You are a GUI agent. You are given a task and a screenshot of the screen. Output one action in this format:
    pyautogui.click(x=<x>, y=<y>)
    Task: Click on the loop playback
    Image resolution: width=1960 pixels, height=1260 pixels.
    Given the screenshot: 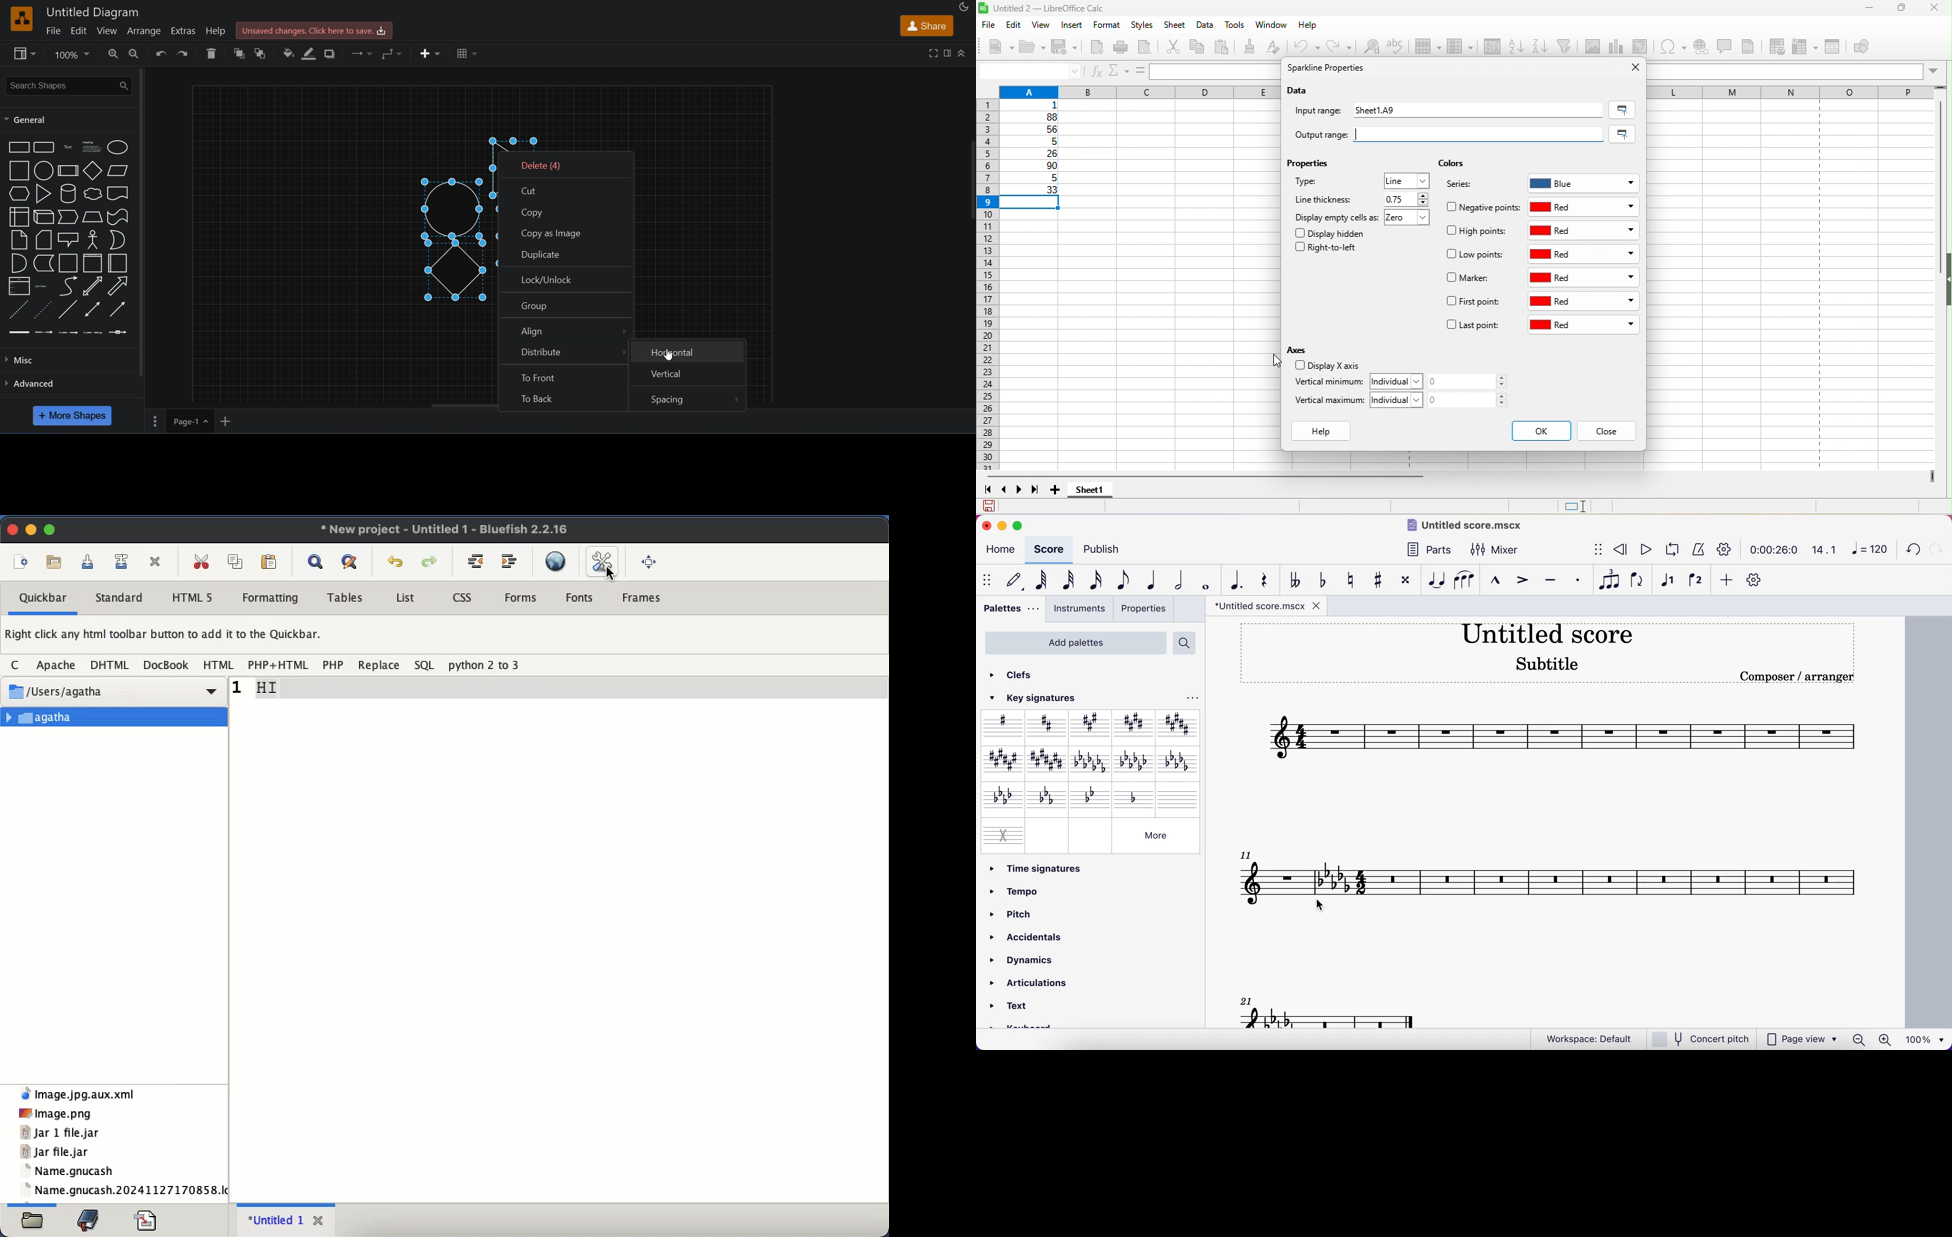 What is the action you would take?
    pyautogui.click(x=1671, y=549)
    